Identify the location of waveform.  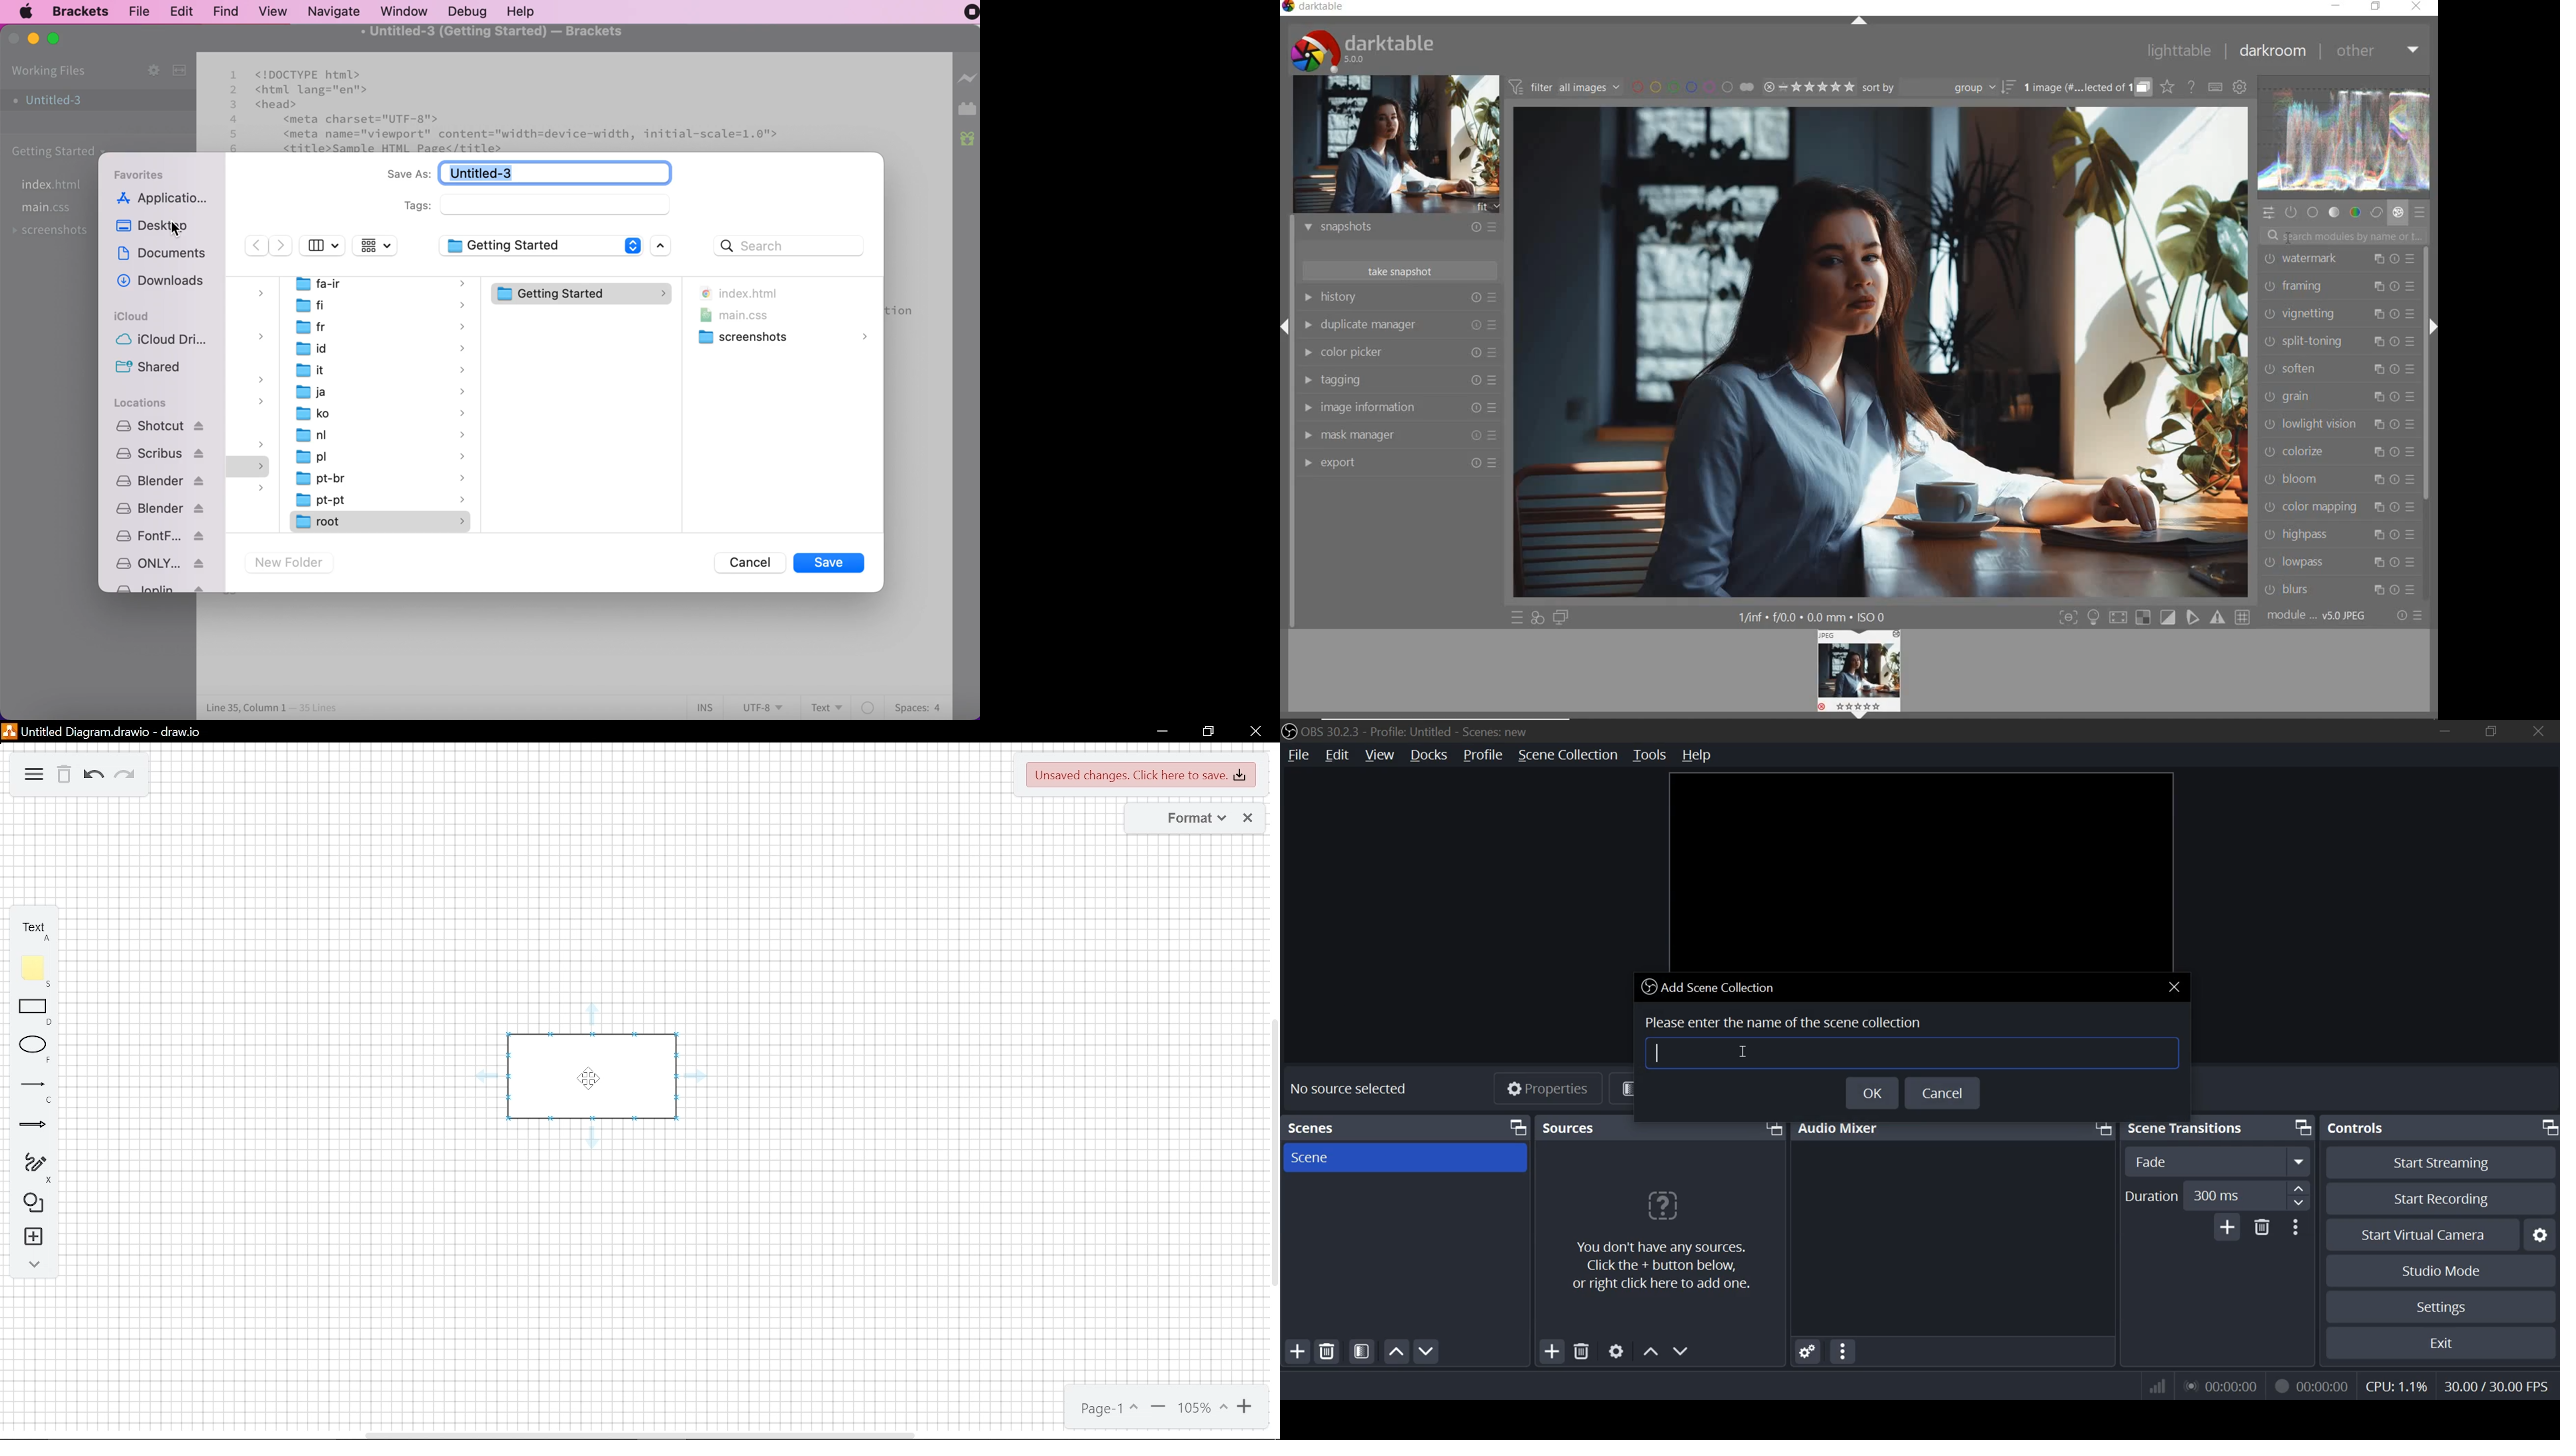
(2344, 138).